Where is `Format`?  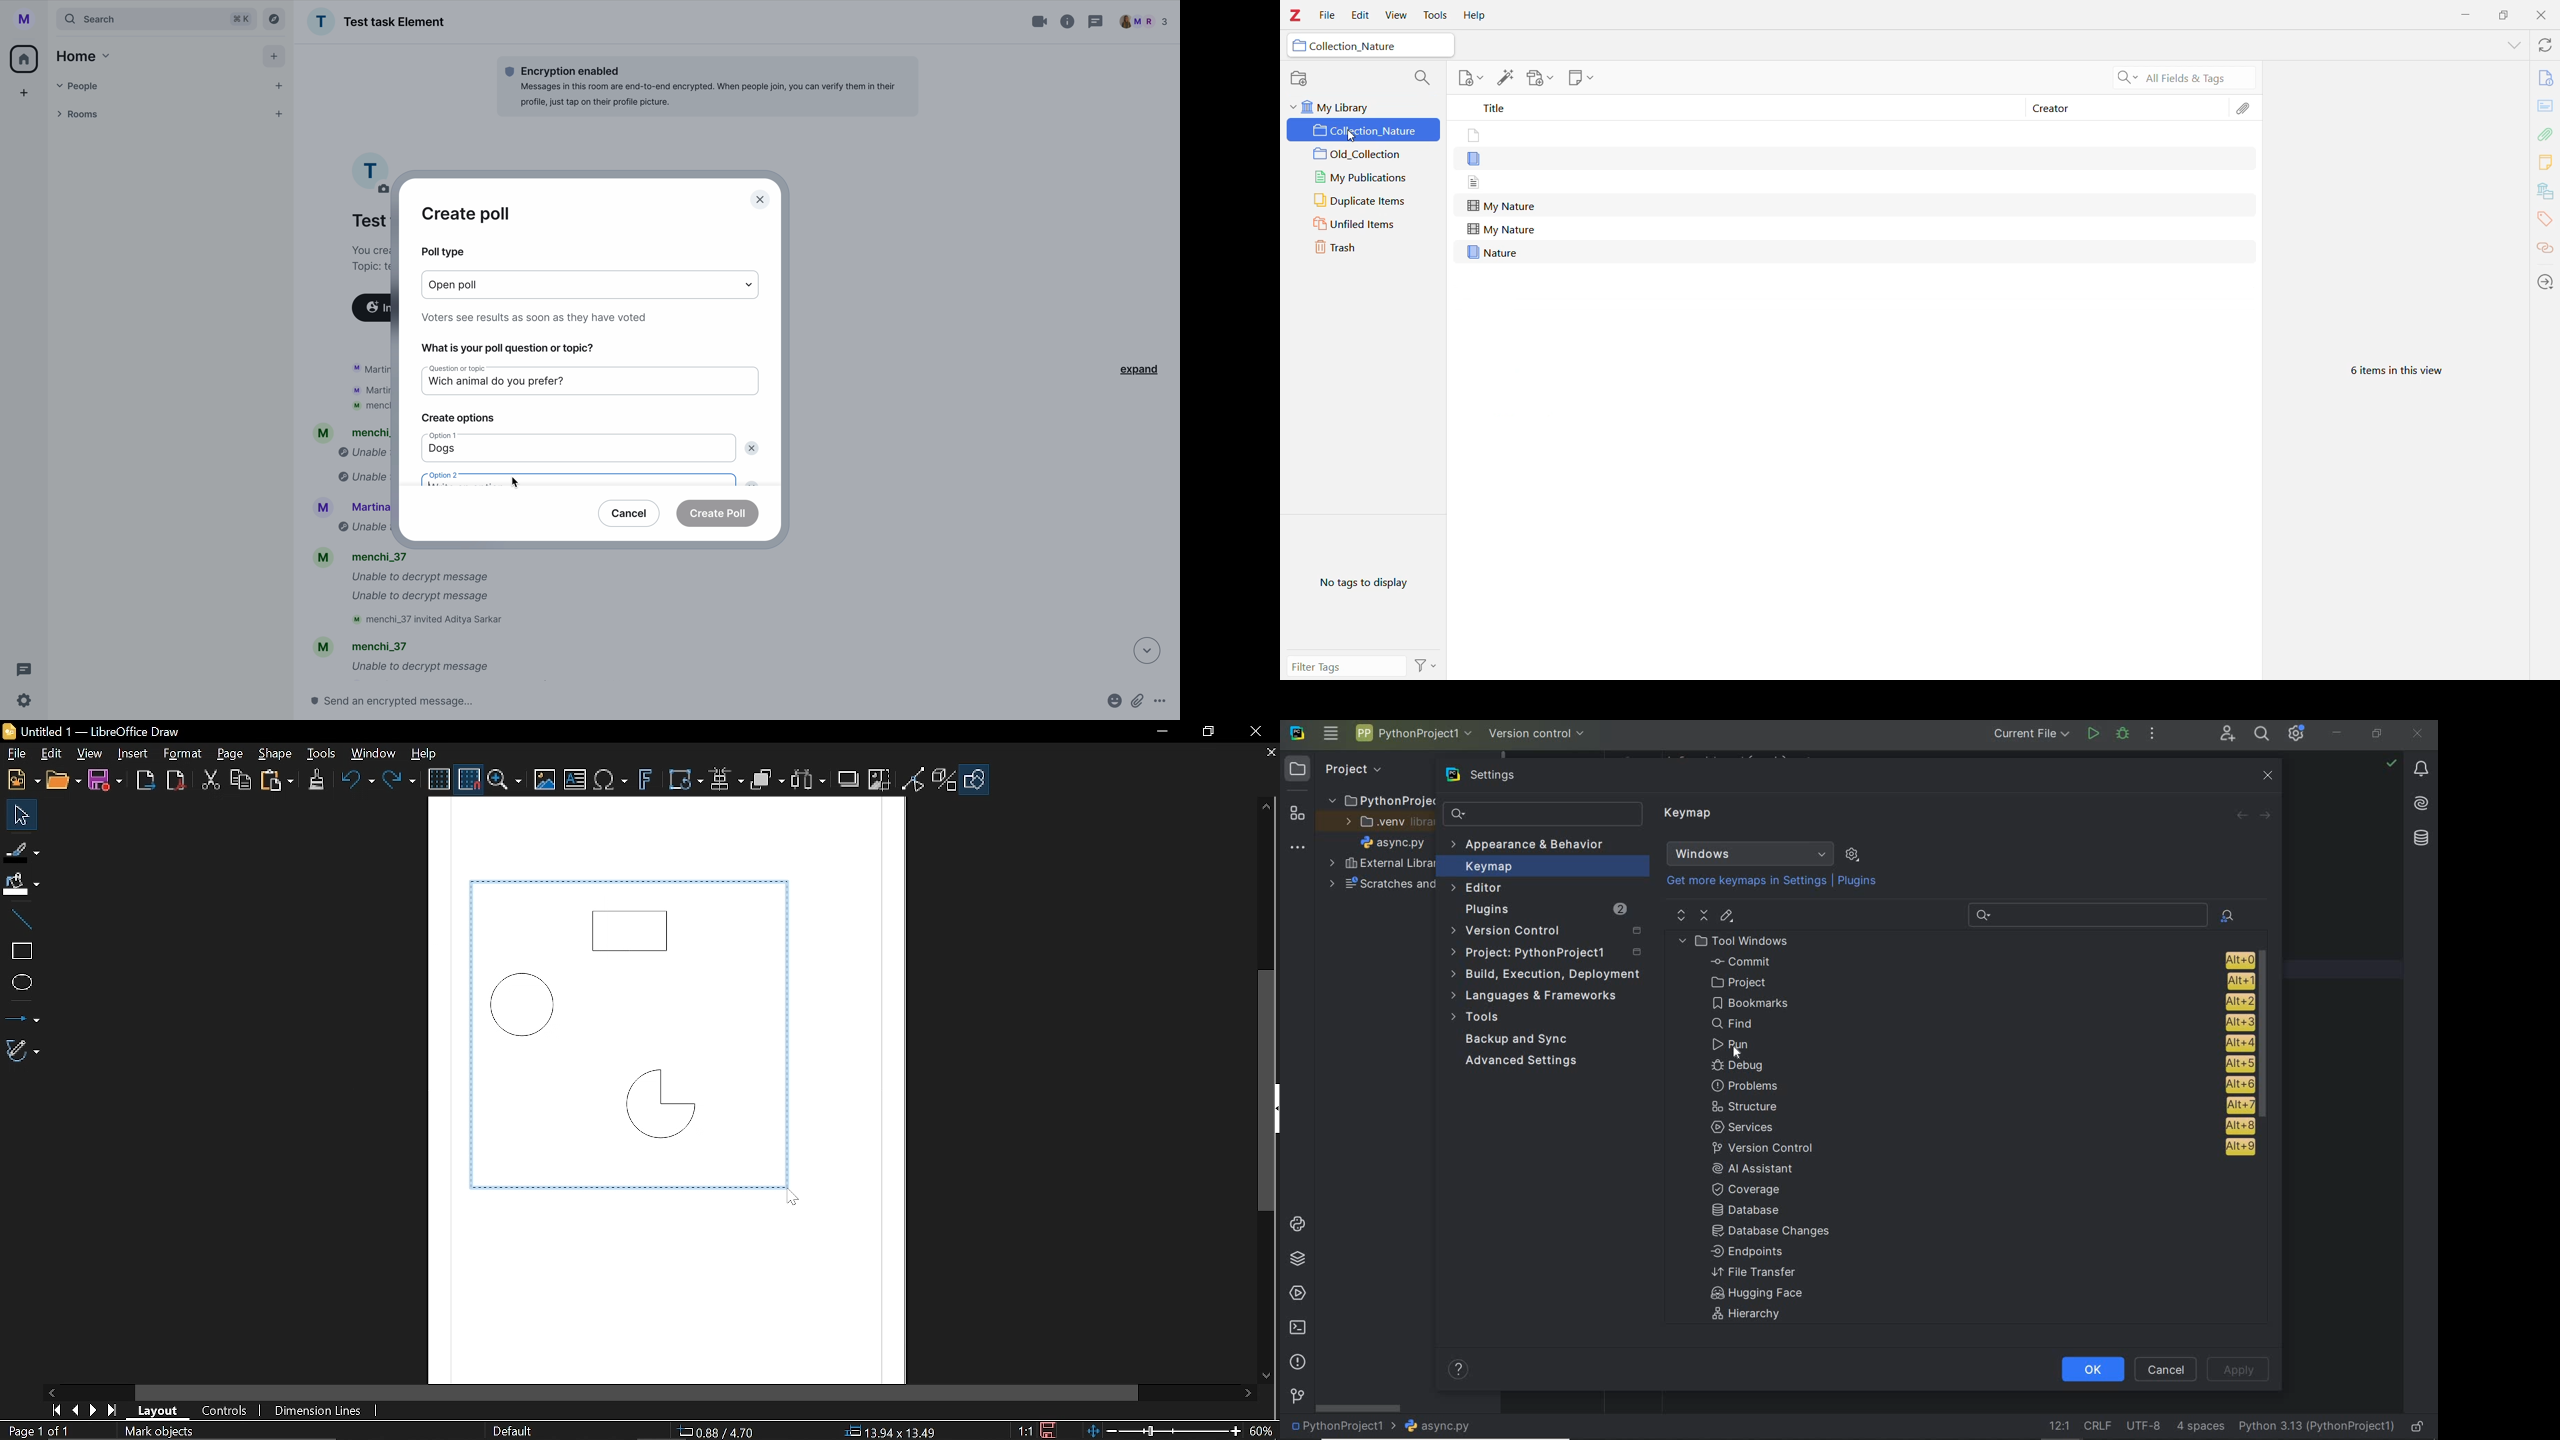 Format is located at coordinates (181, 754).